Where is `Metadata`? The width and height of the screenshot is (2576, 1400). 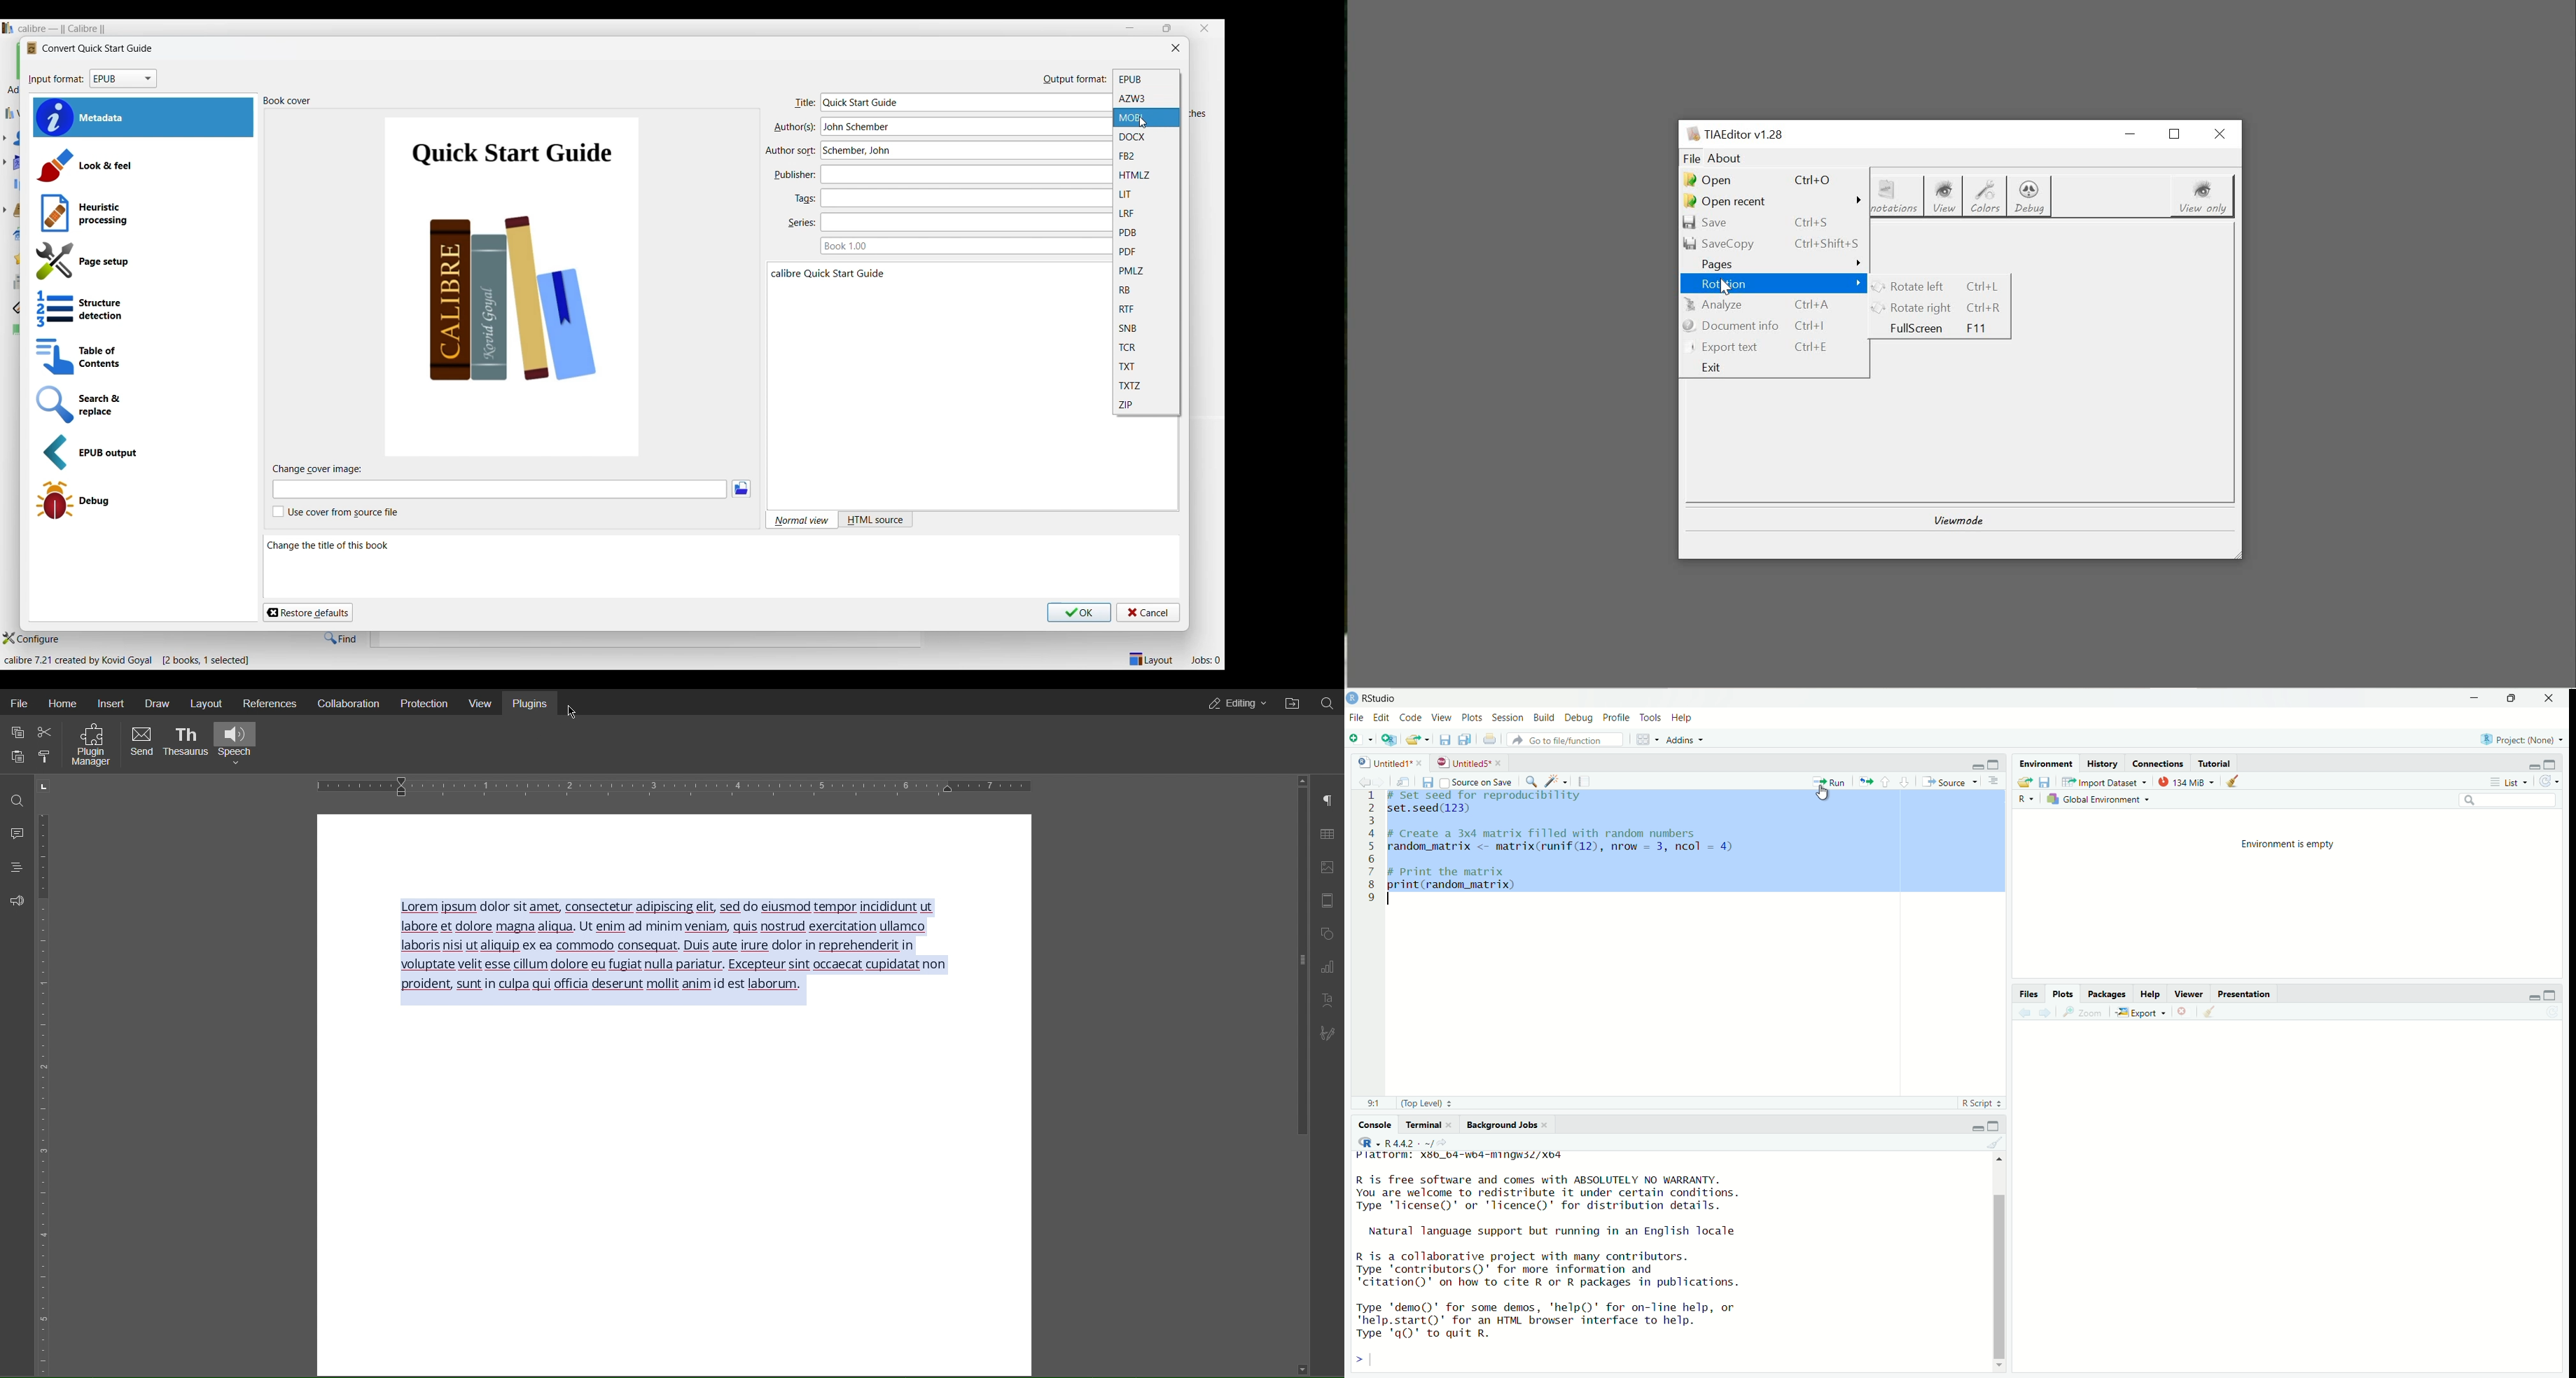 Metadata is located at coordinates (144, 118).